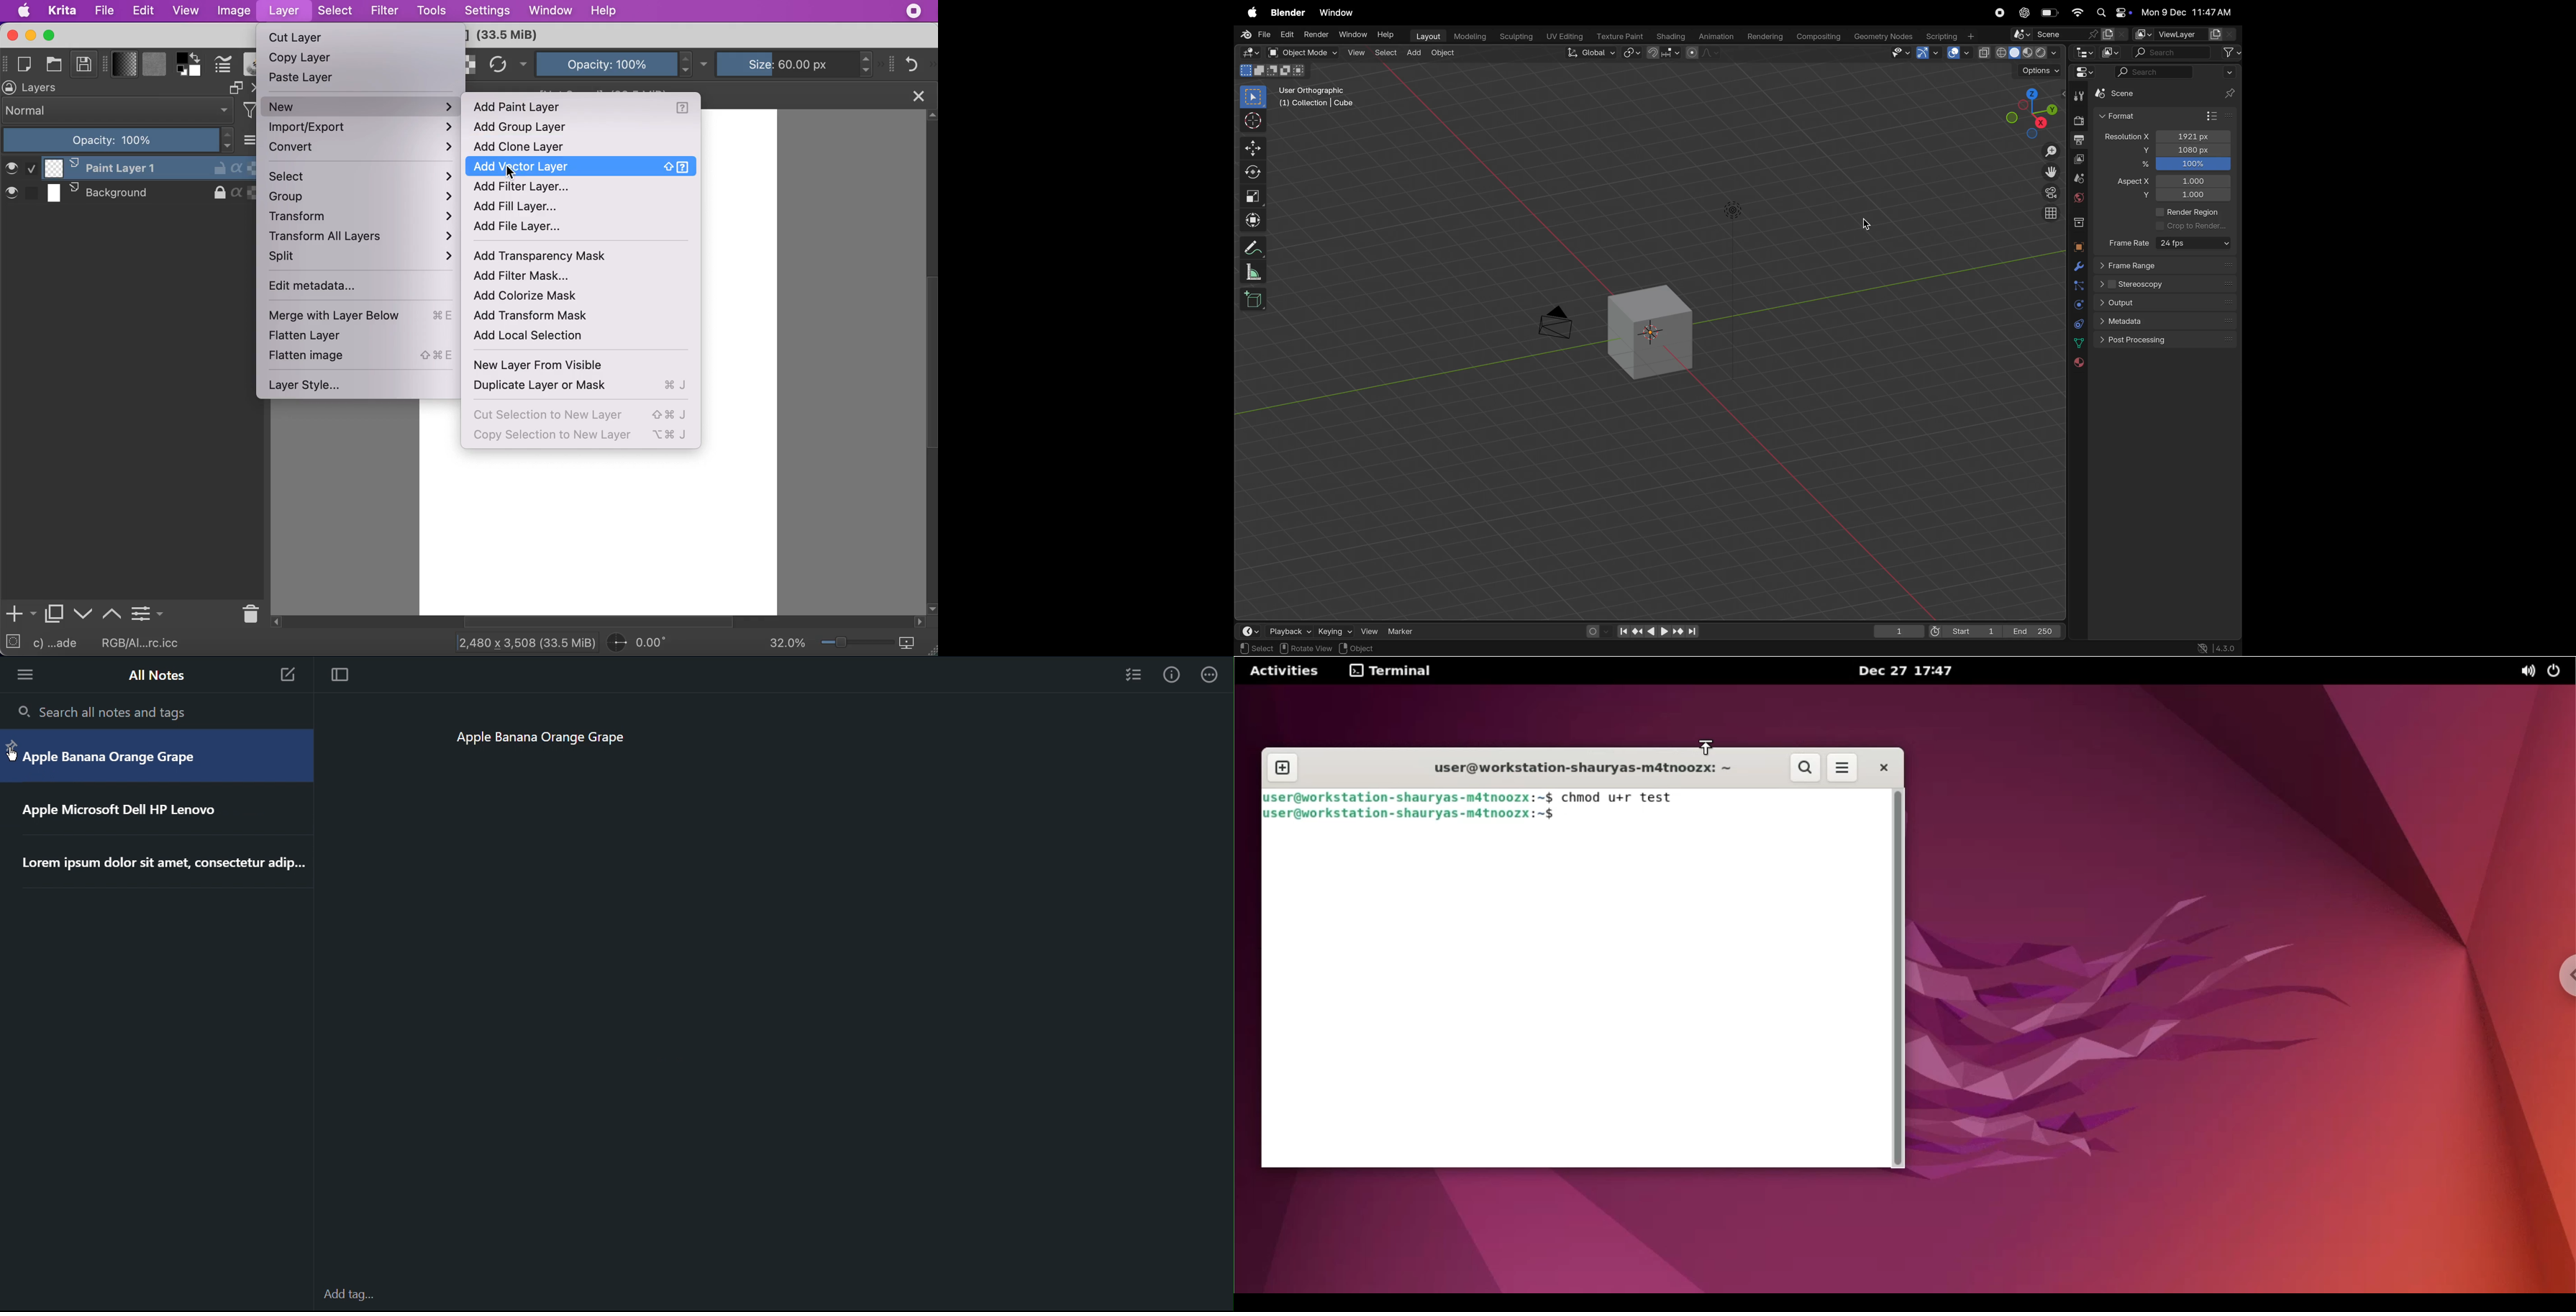 This screenshot has height=1316, width=2576. I want to click on undo last action, so click(914, 63).